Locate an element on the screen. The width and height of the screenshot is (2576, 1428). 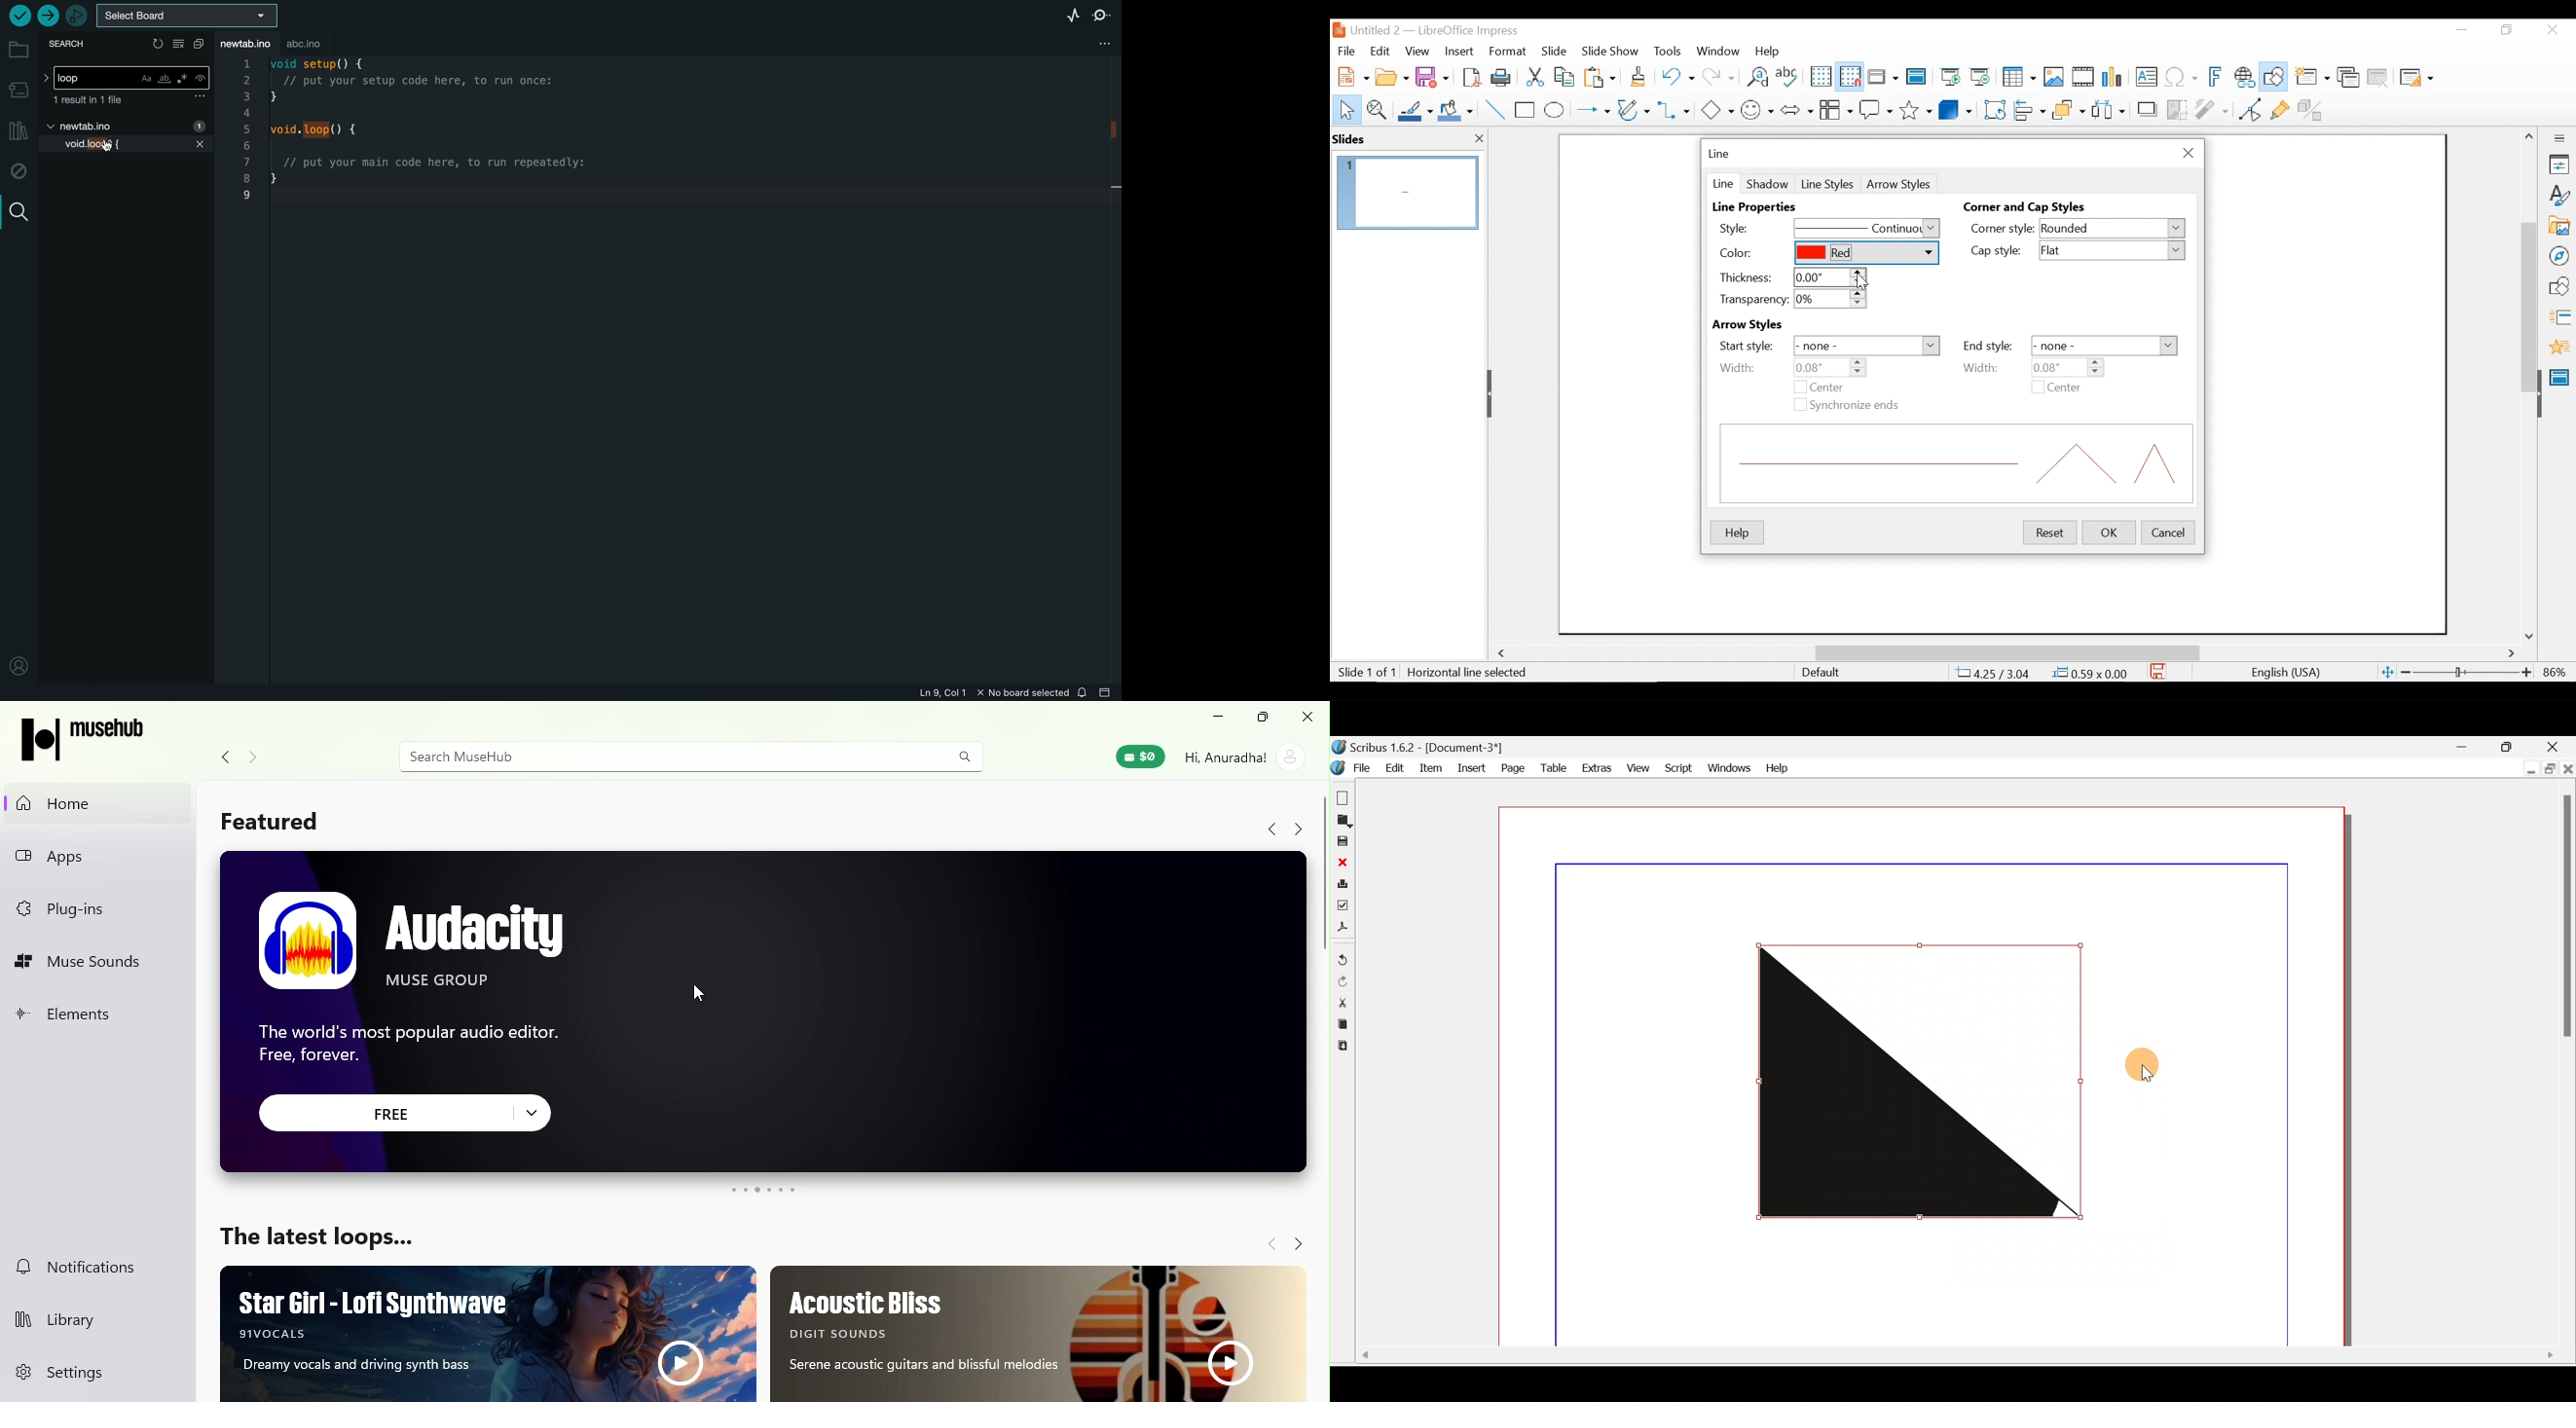
Rounded is located at coordinates (2113, 229).